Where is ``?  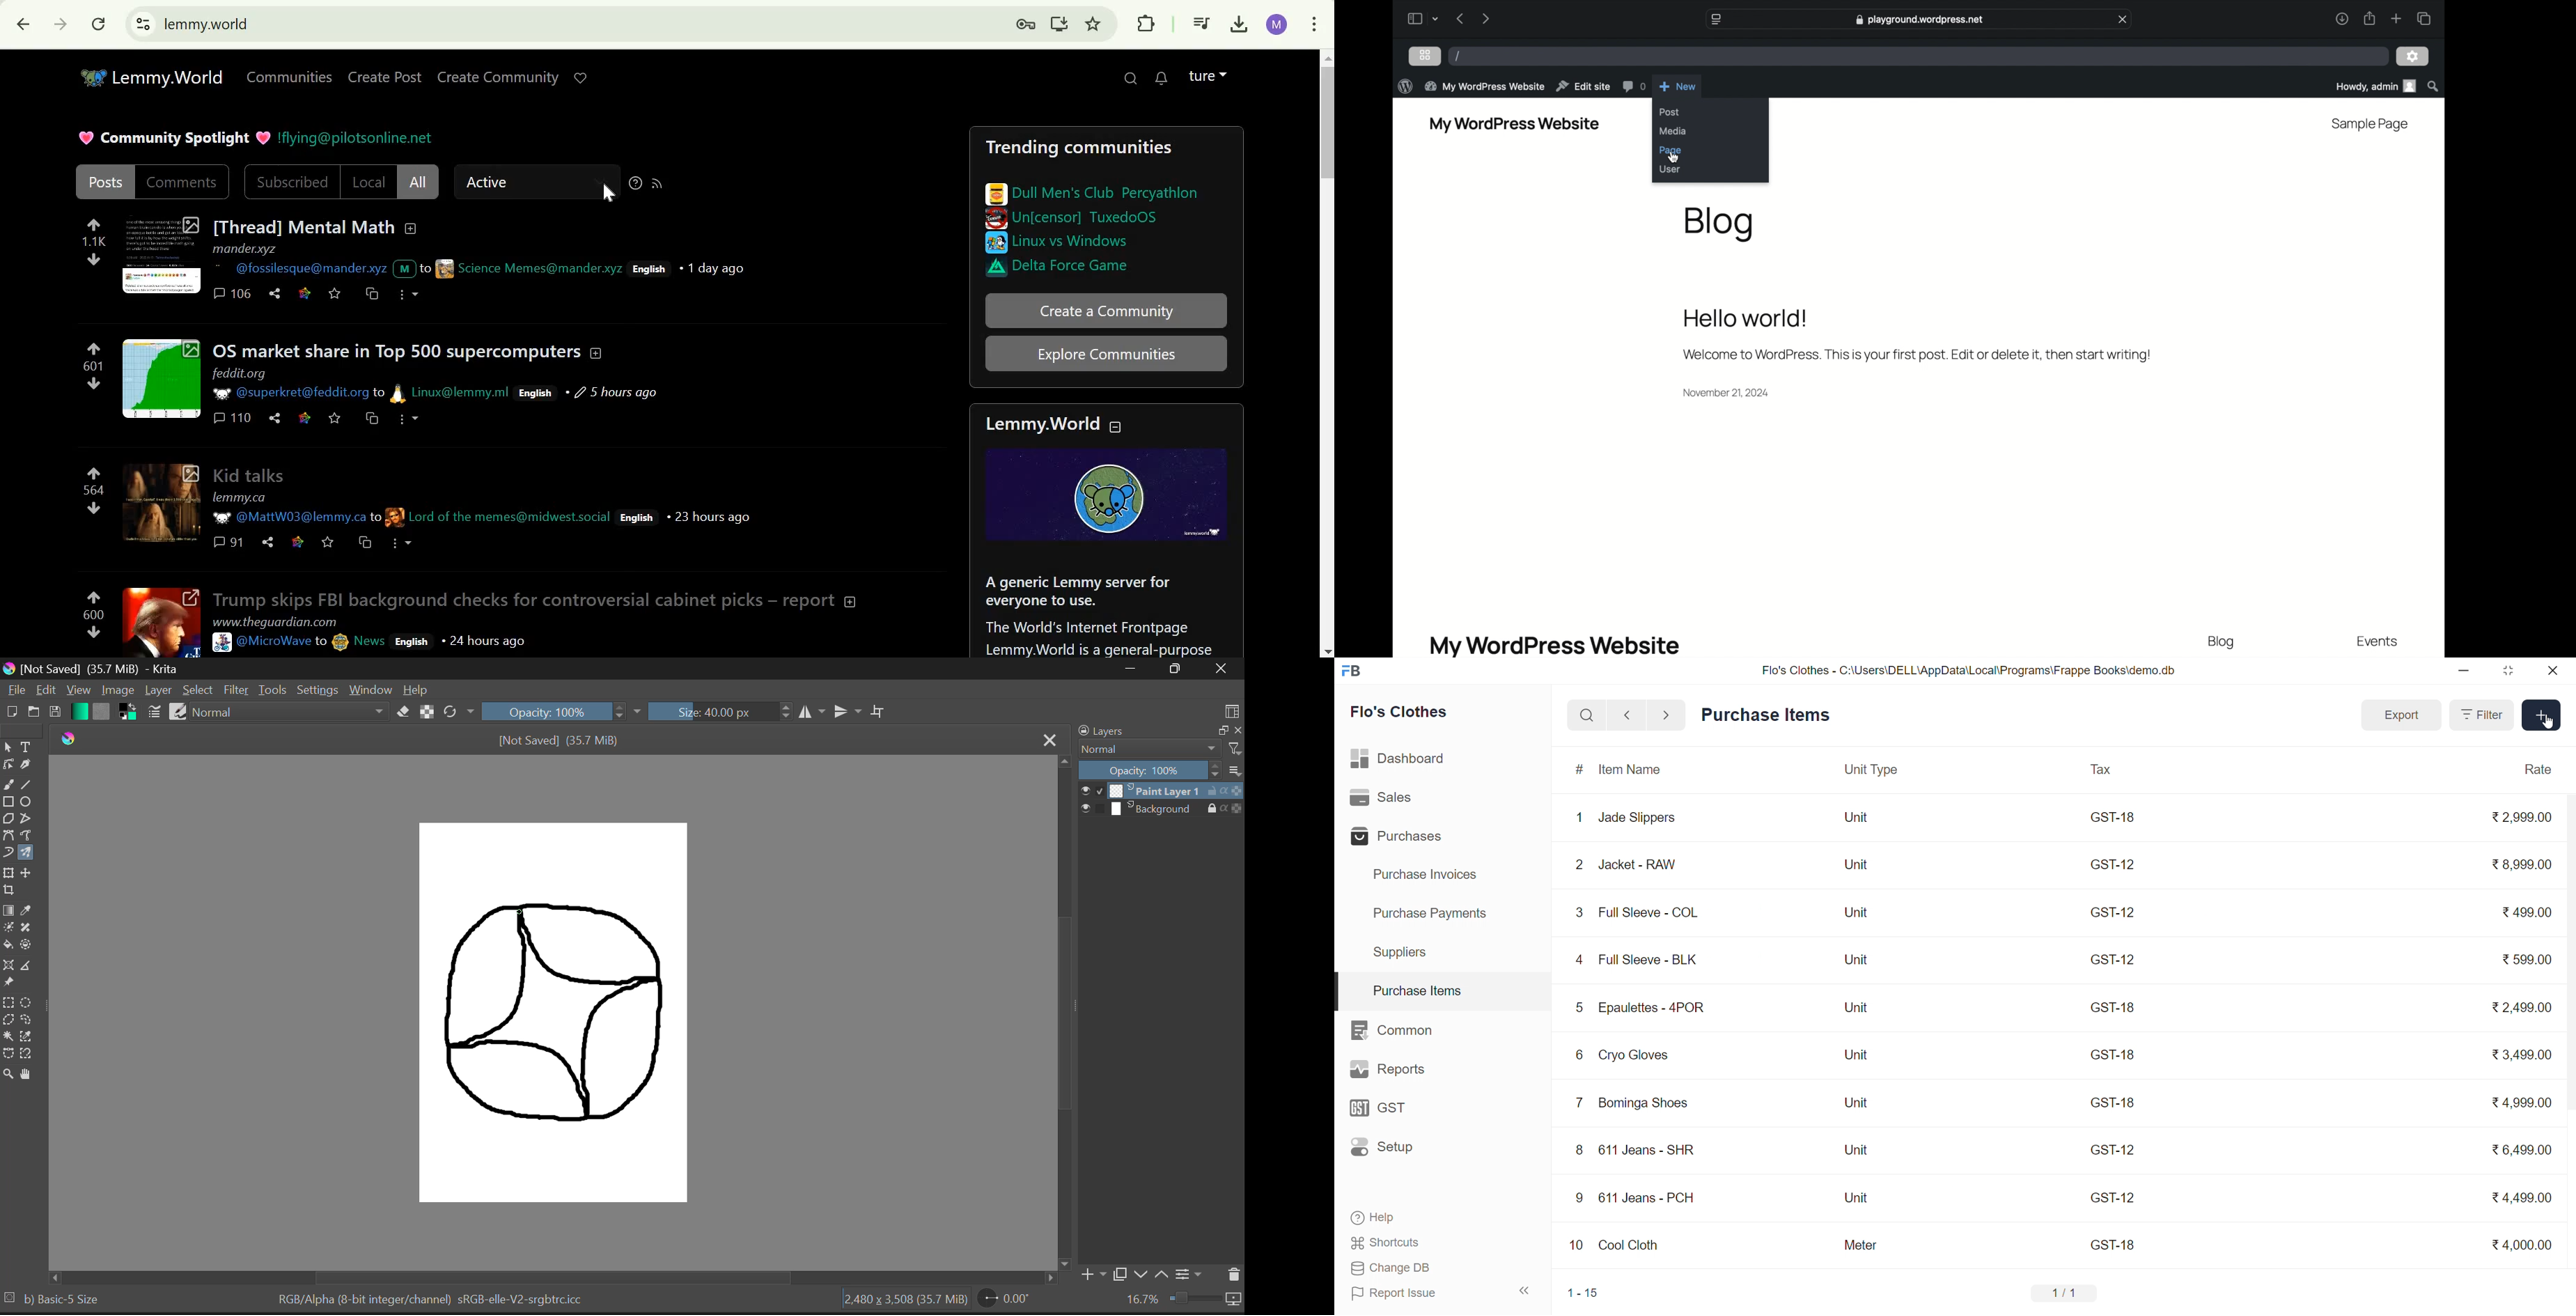
 is located at coordinates (1065, 1263).